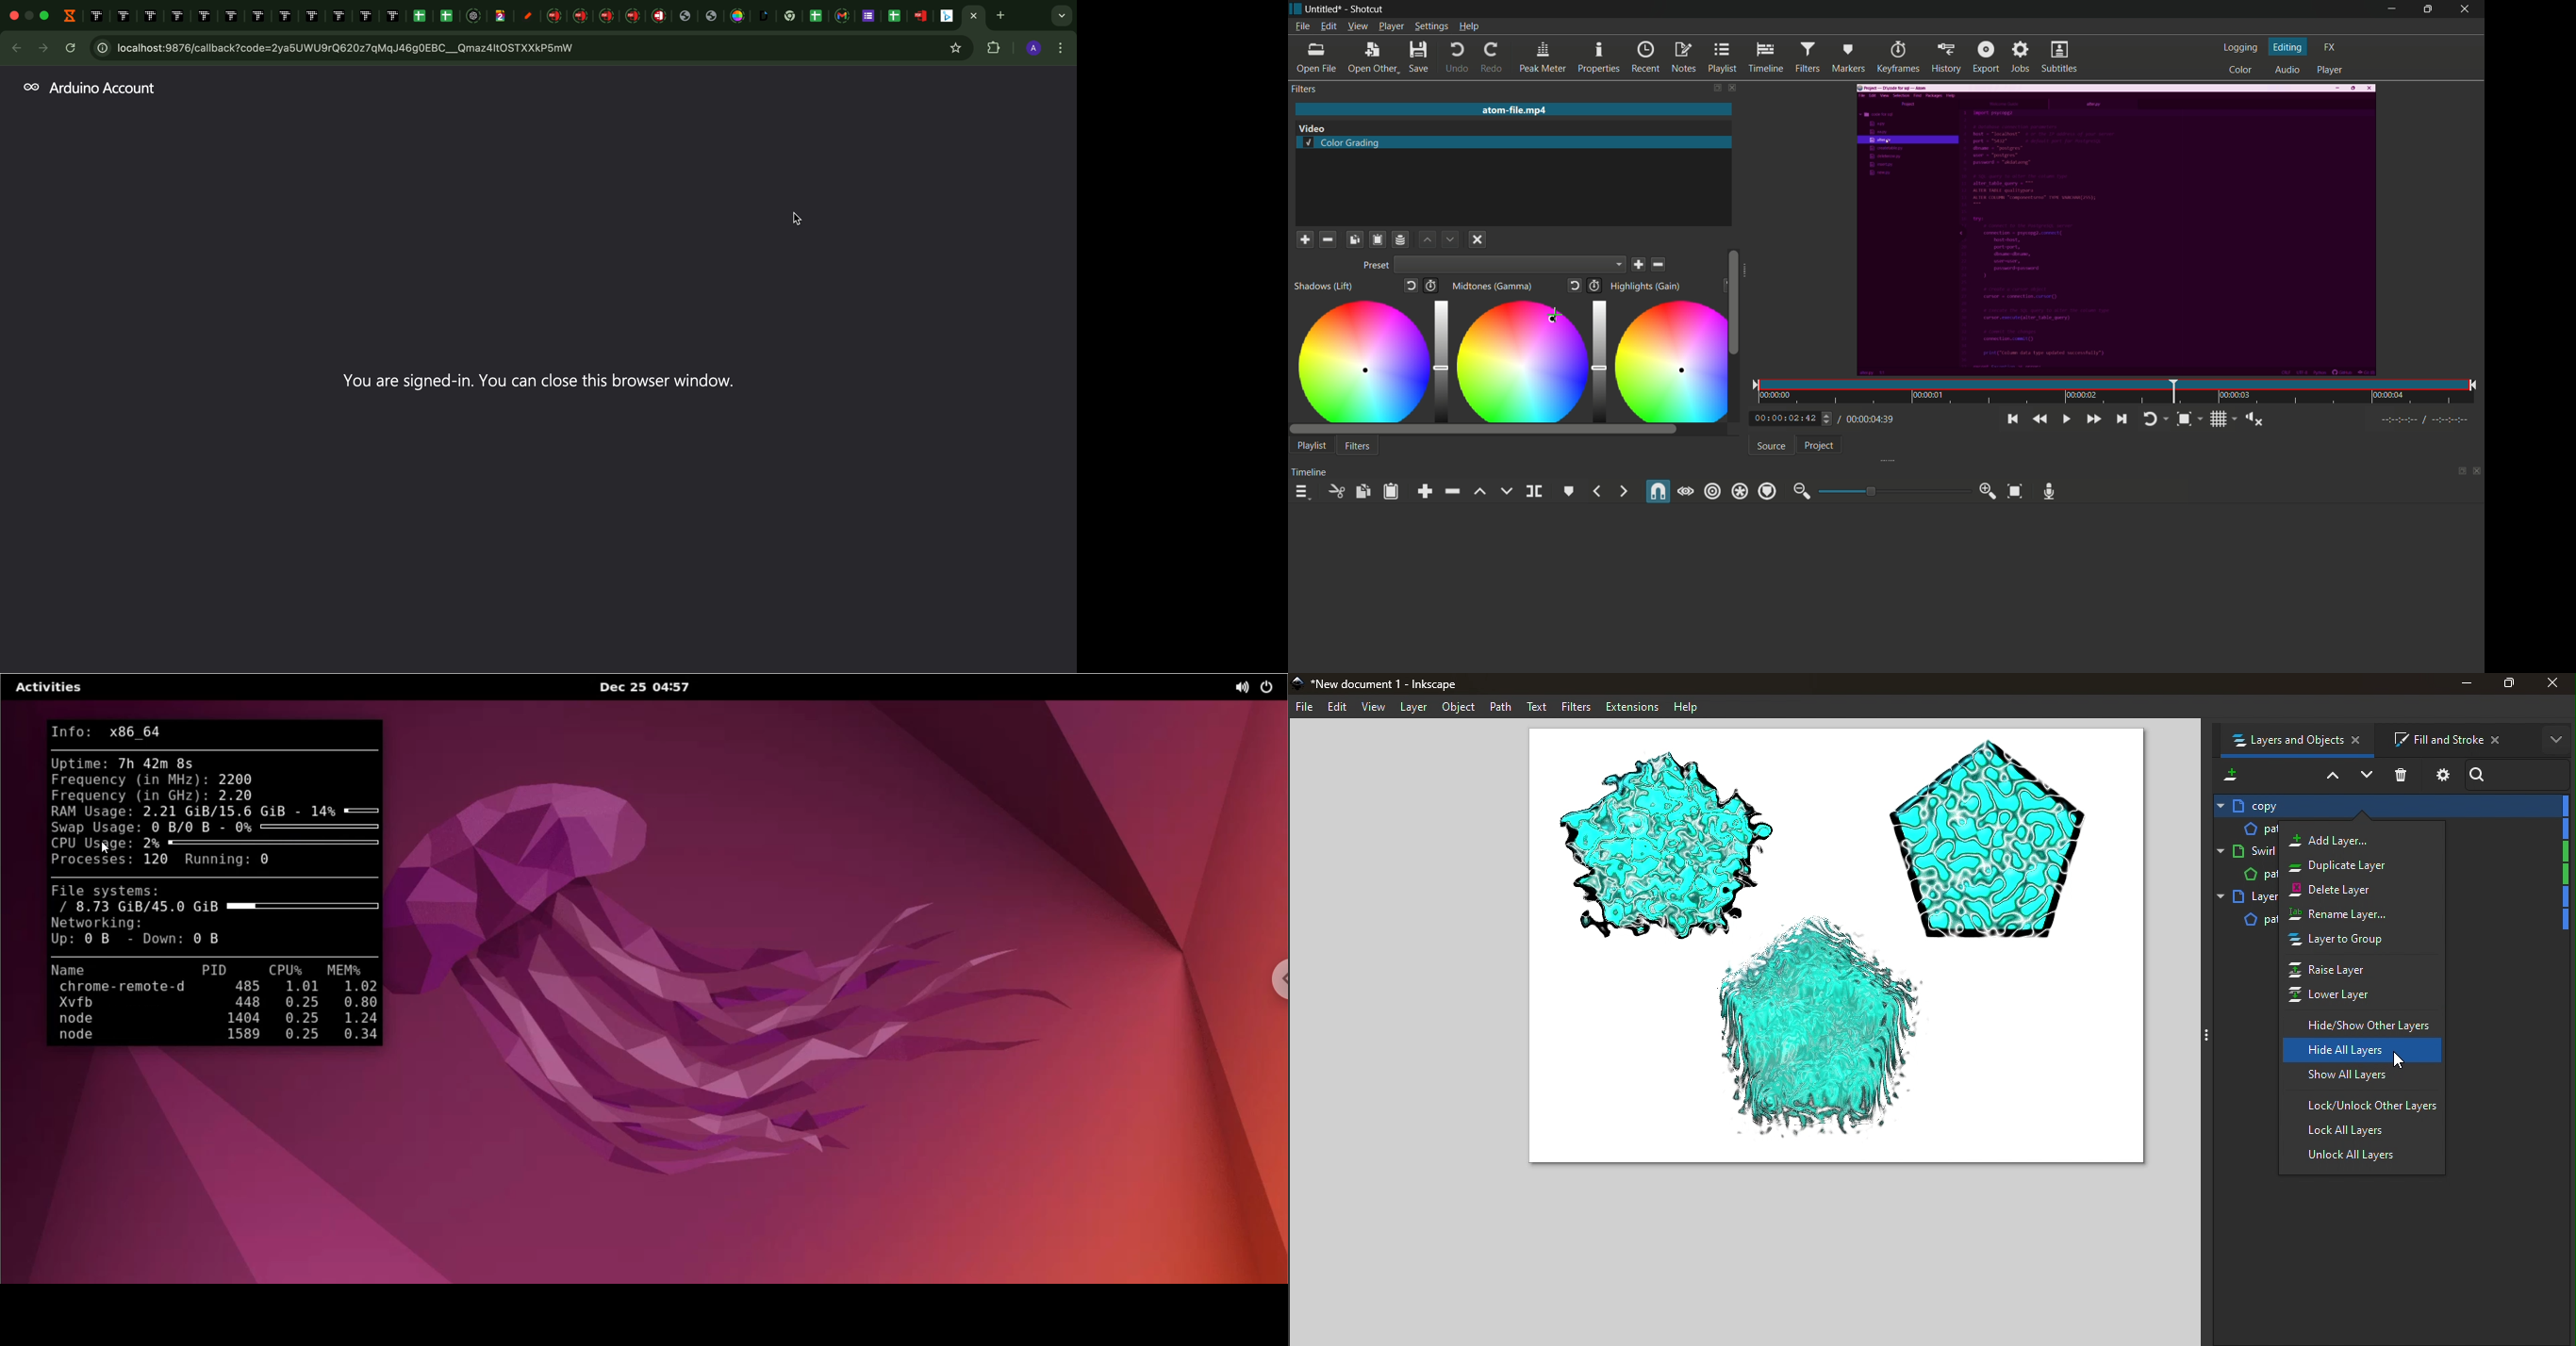 This screenshot has height=1372, width=2576. I want to click on close timeline, so click(2477, 472).